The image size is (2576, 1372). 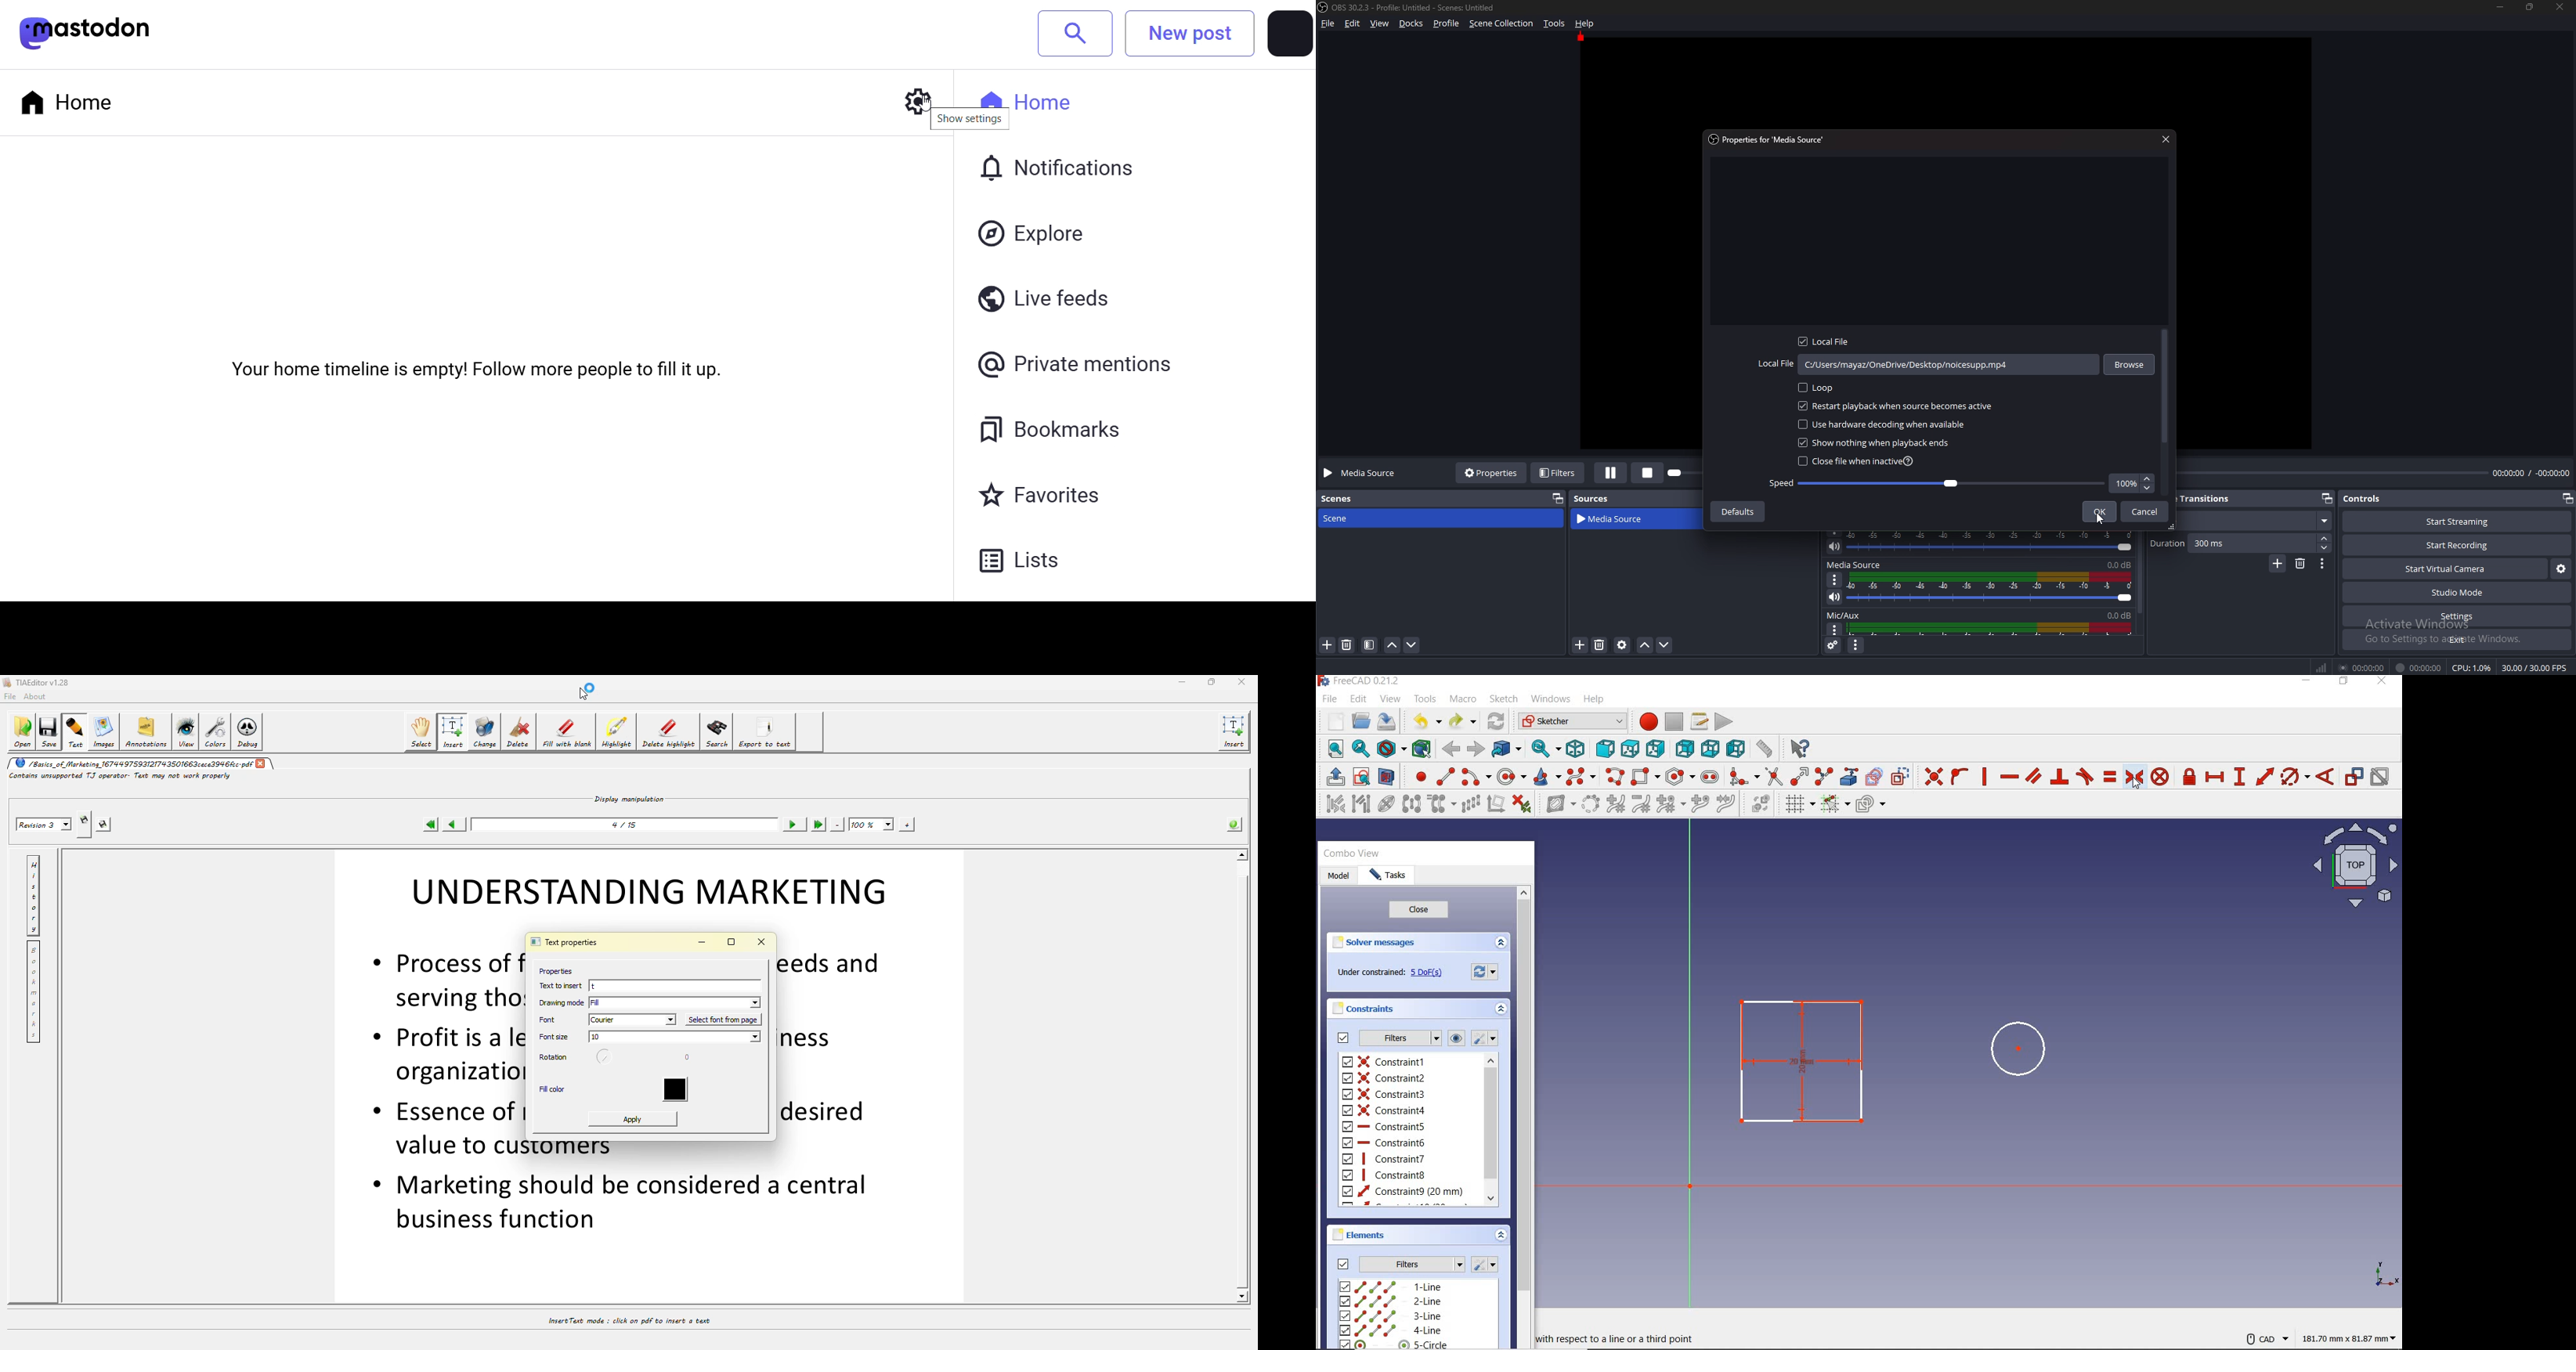 What do you see at coordinates (2364, 667) in the screenshot?
I see `00:00:00` at bounding box center [2364, 667].